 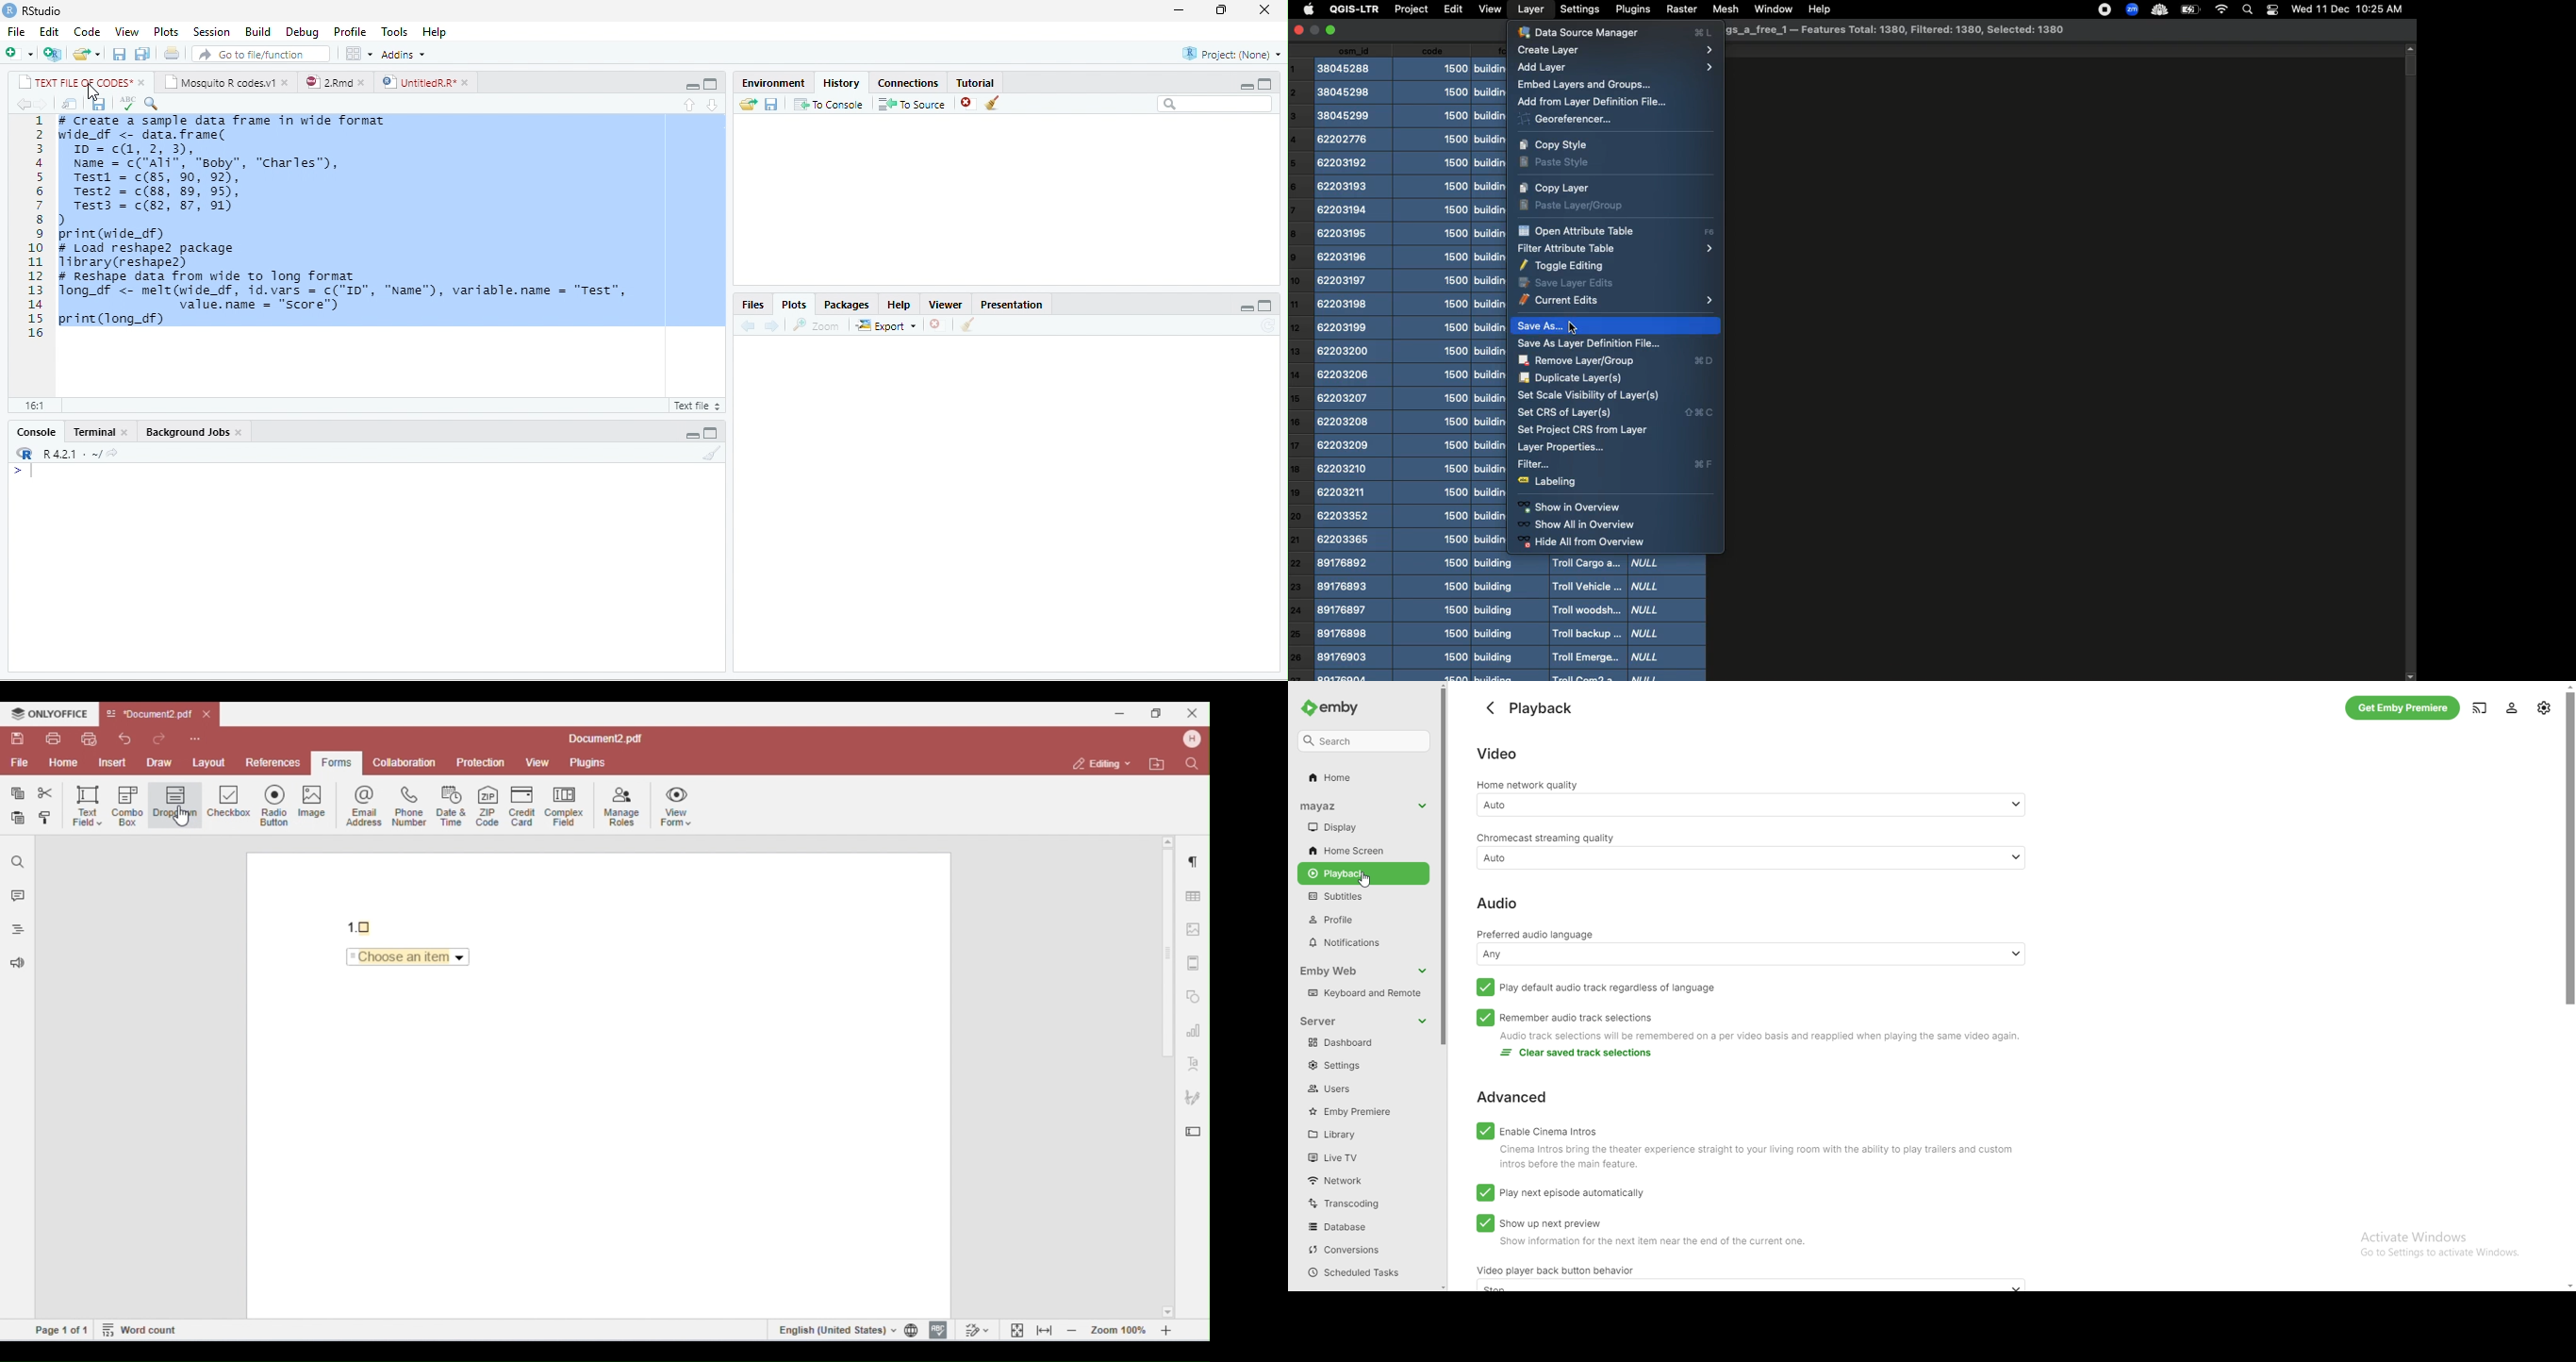 I want to click on close, so click(x=126, y=432).